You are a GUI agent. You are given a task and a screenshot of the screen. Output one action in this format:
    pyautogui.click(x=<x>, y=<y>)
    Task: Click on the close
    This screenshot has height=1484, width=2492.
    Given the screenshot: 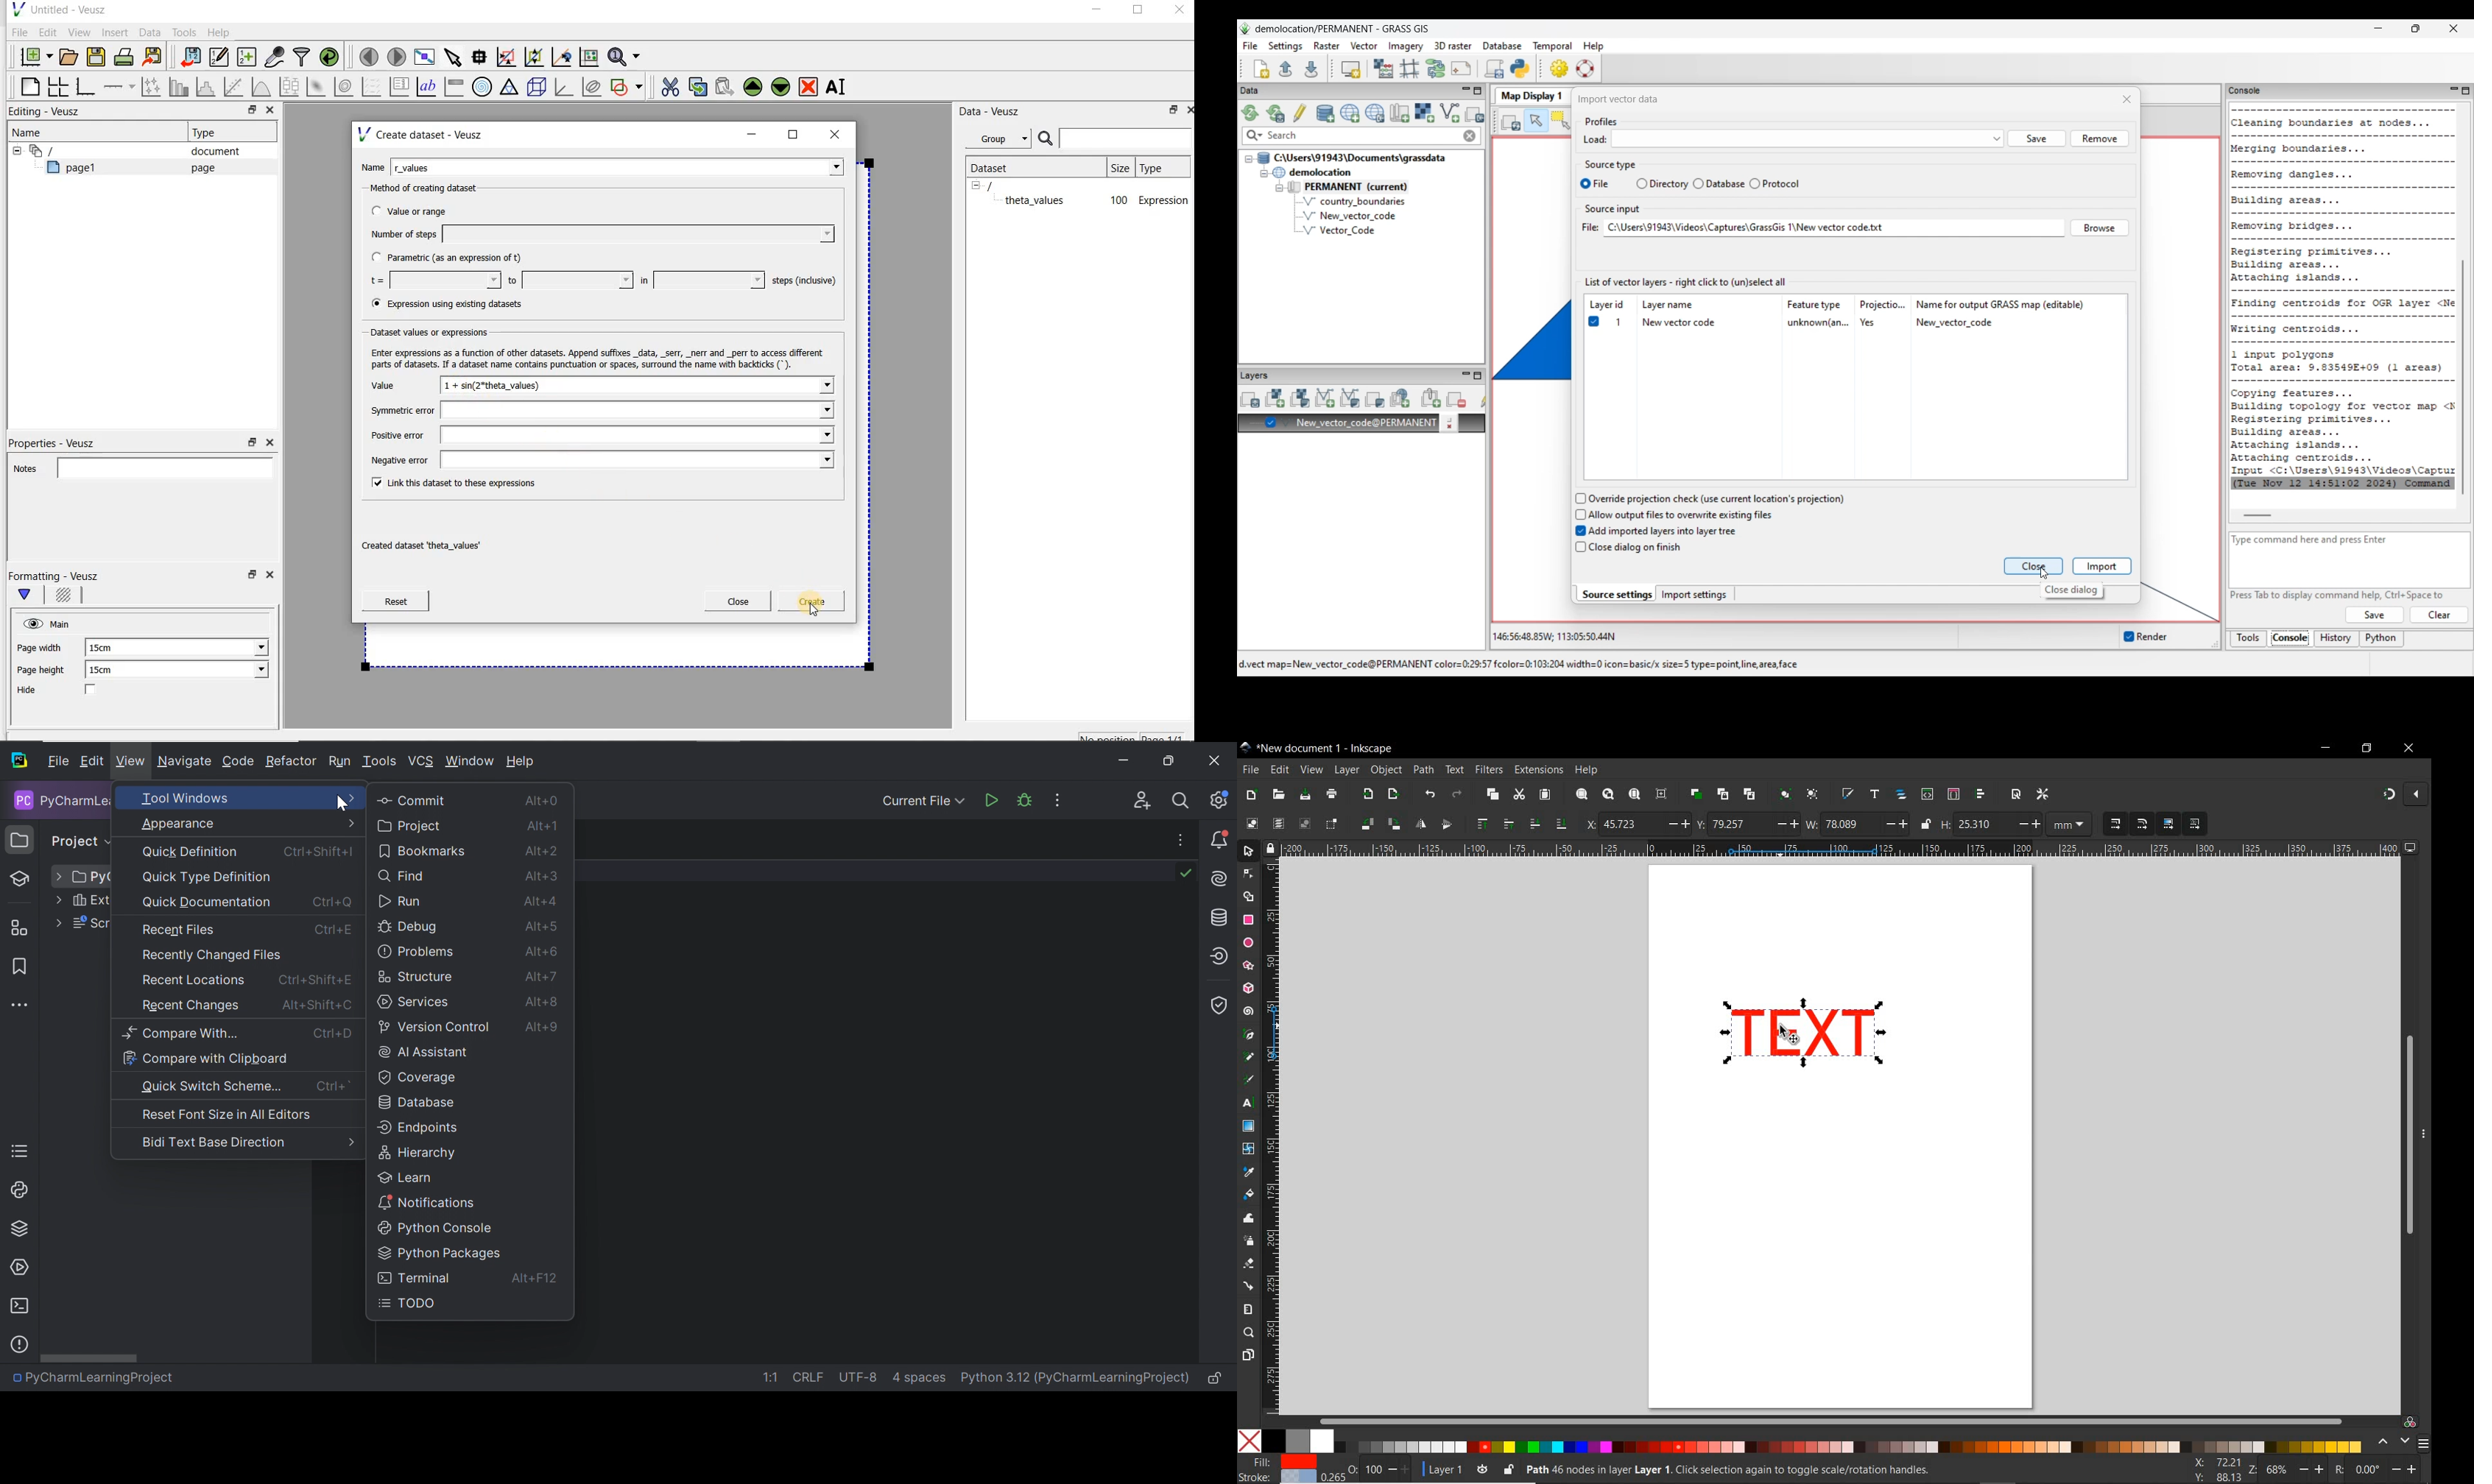 What is the action you would take?
    pyautogui.click(x=840, y=134)
    